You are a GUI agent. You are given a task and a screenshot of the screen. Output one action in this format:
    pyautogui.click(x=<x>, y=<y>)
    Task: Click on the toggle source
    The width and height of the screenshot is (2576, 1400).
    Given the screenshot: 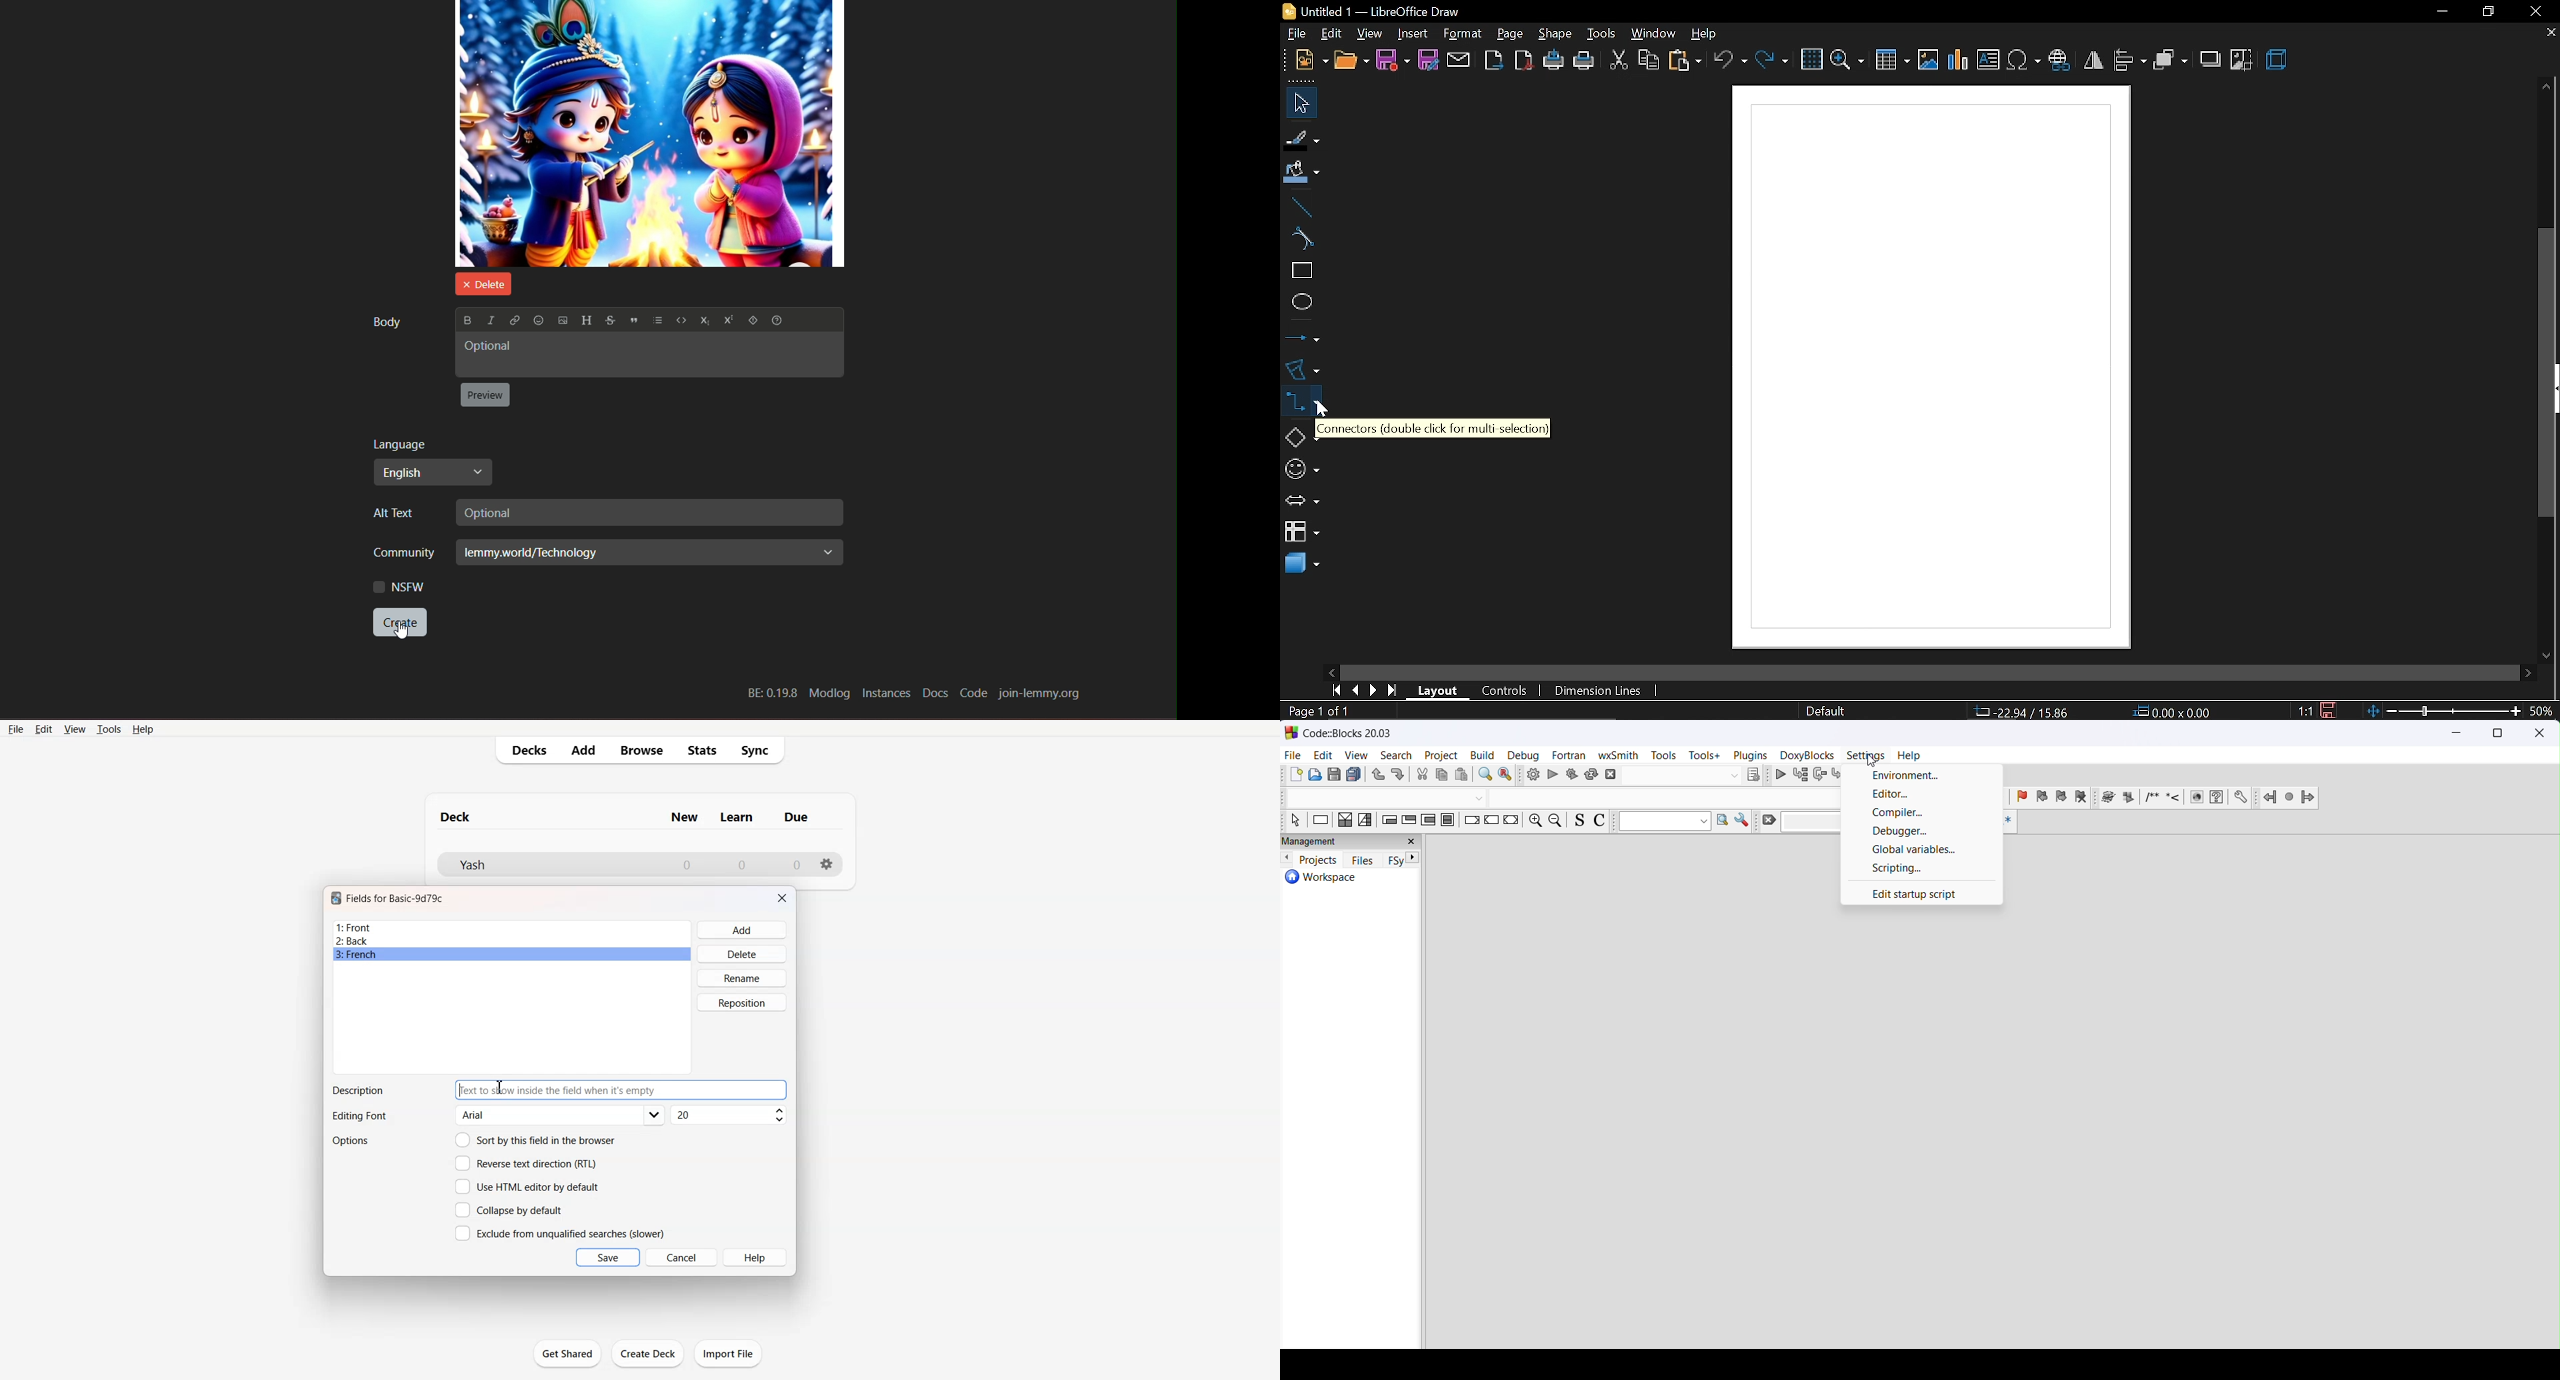 What is the action you would take?
    pyautogui.click(x=1578, y=820)
    